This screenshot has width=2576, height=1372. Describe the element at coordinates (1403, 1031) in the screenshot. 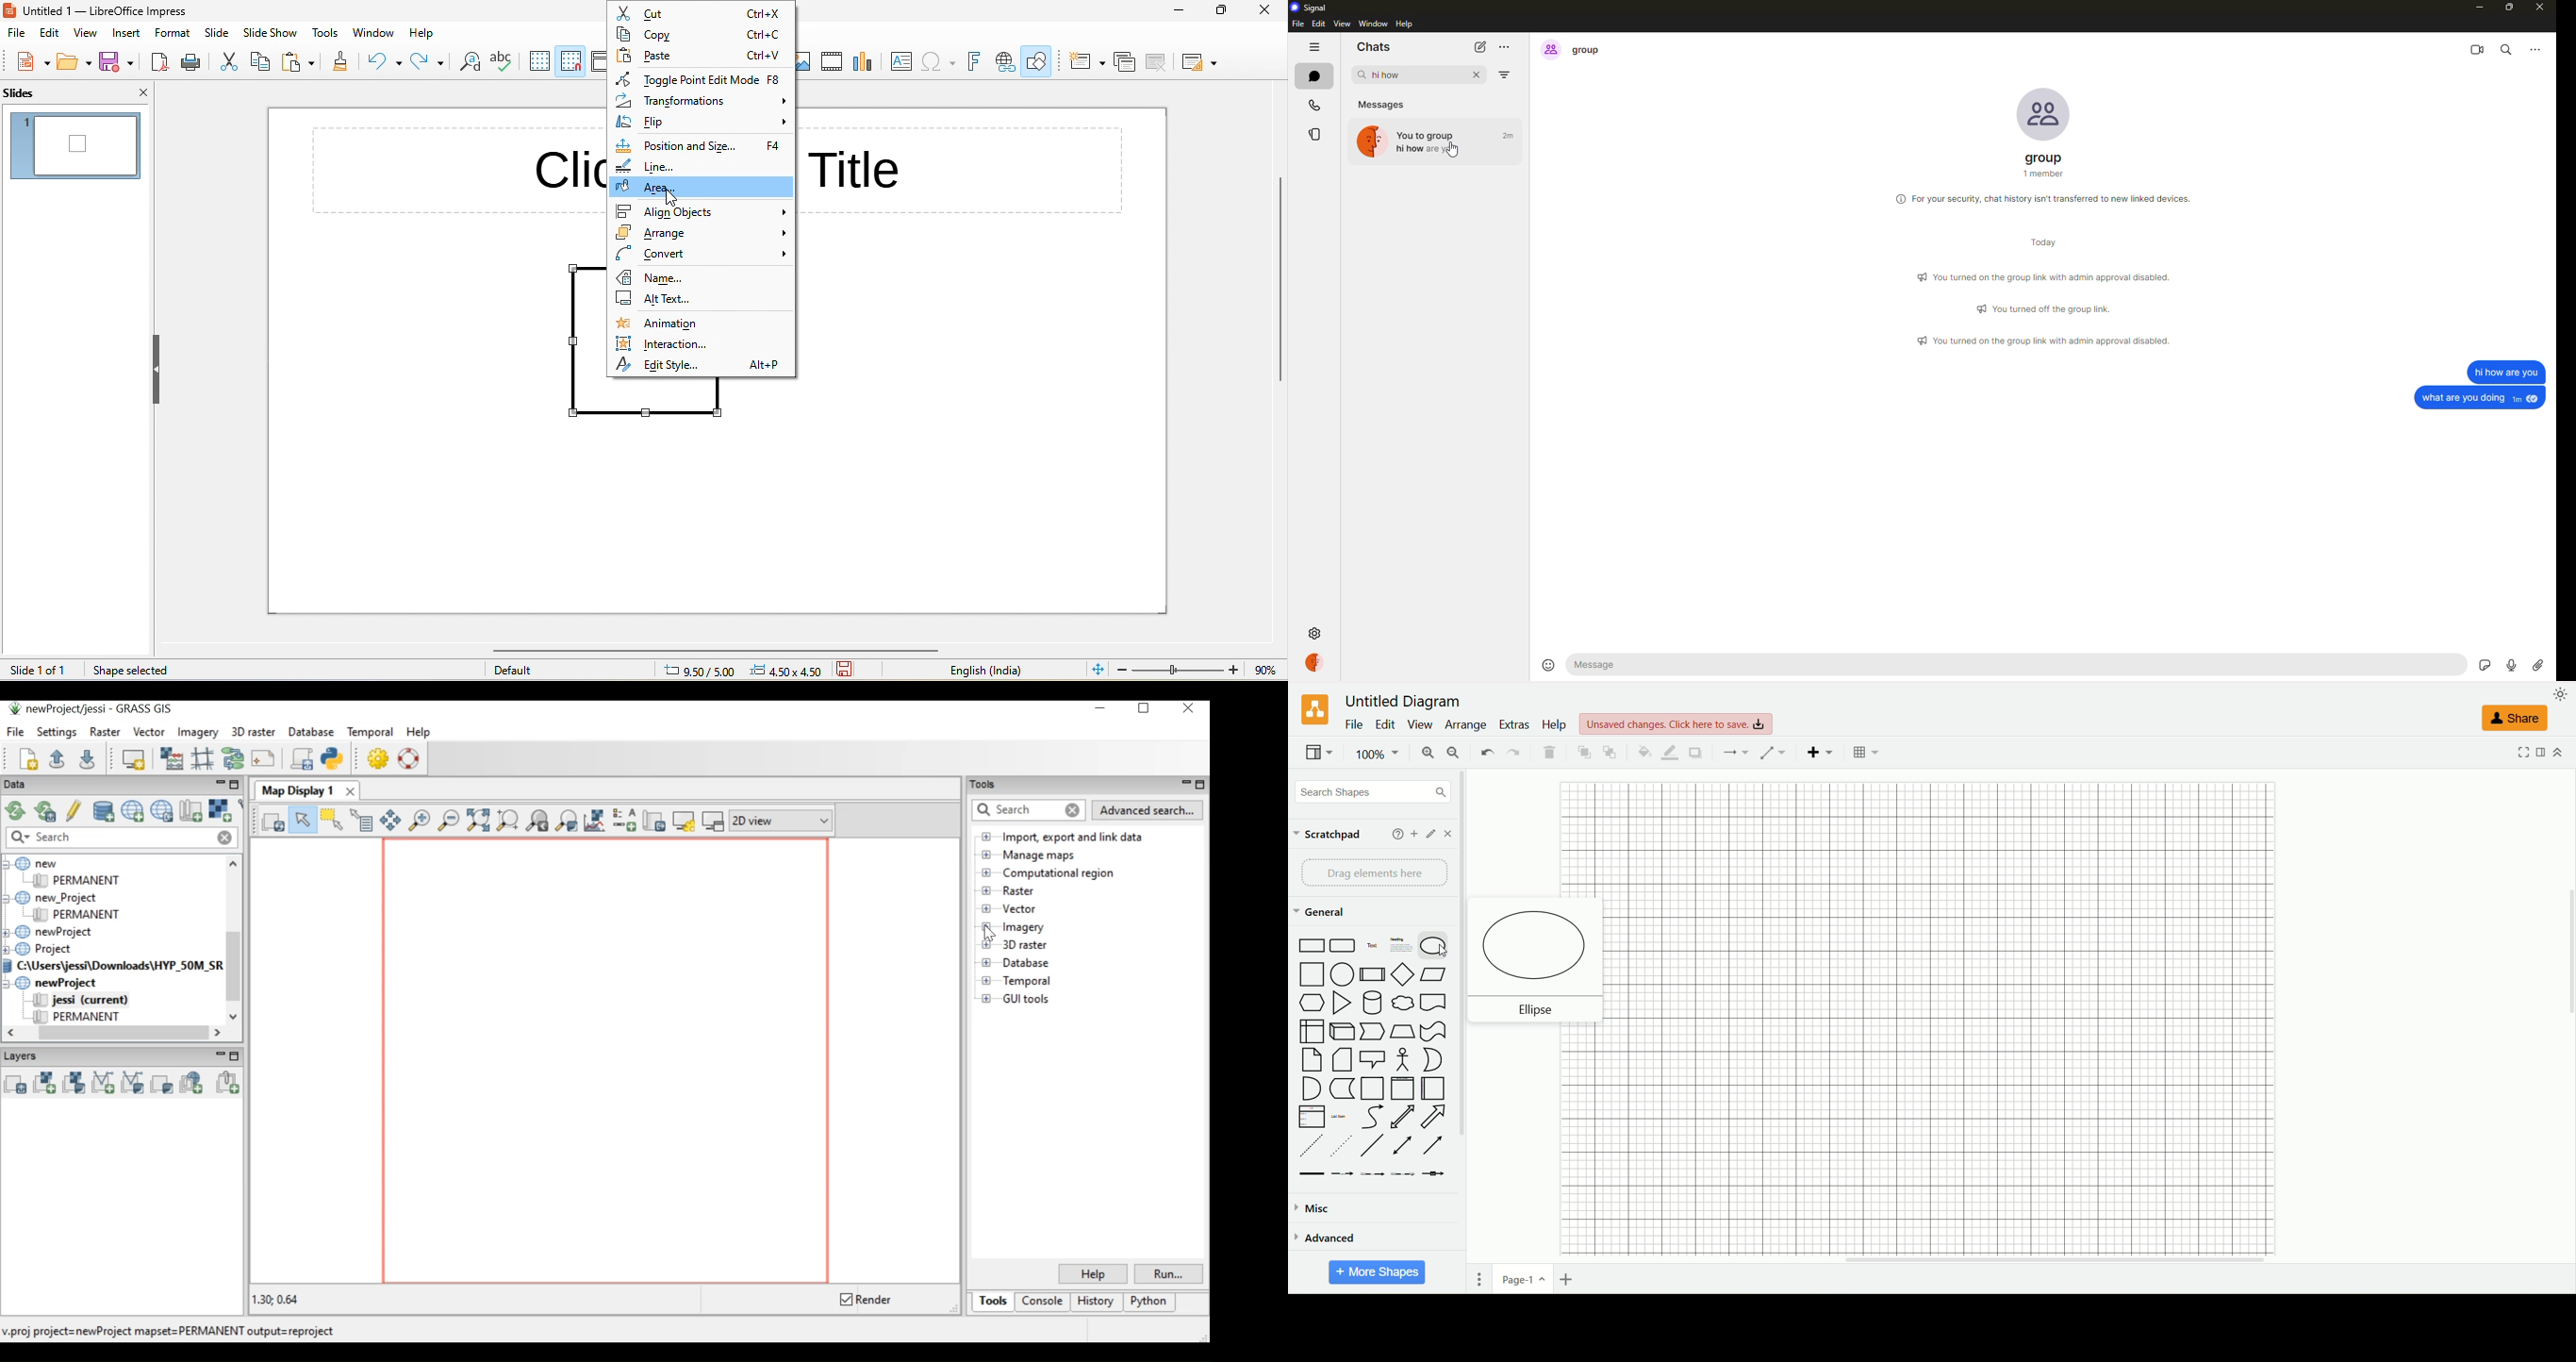

I see `trapezoid` at that location.